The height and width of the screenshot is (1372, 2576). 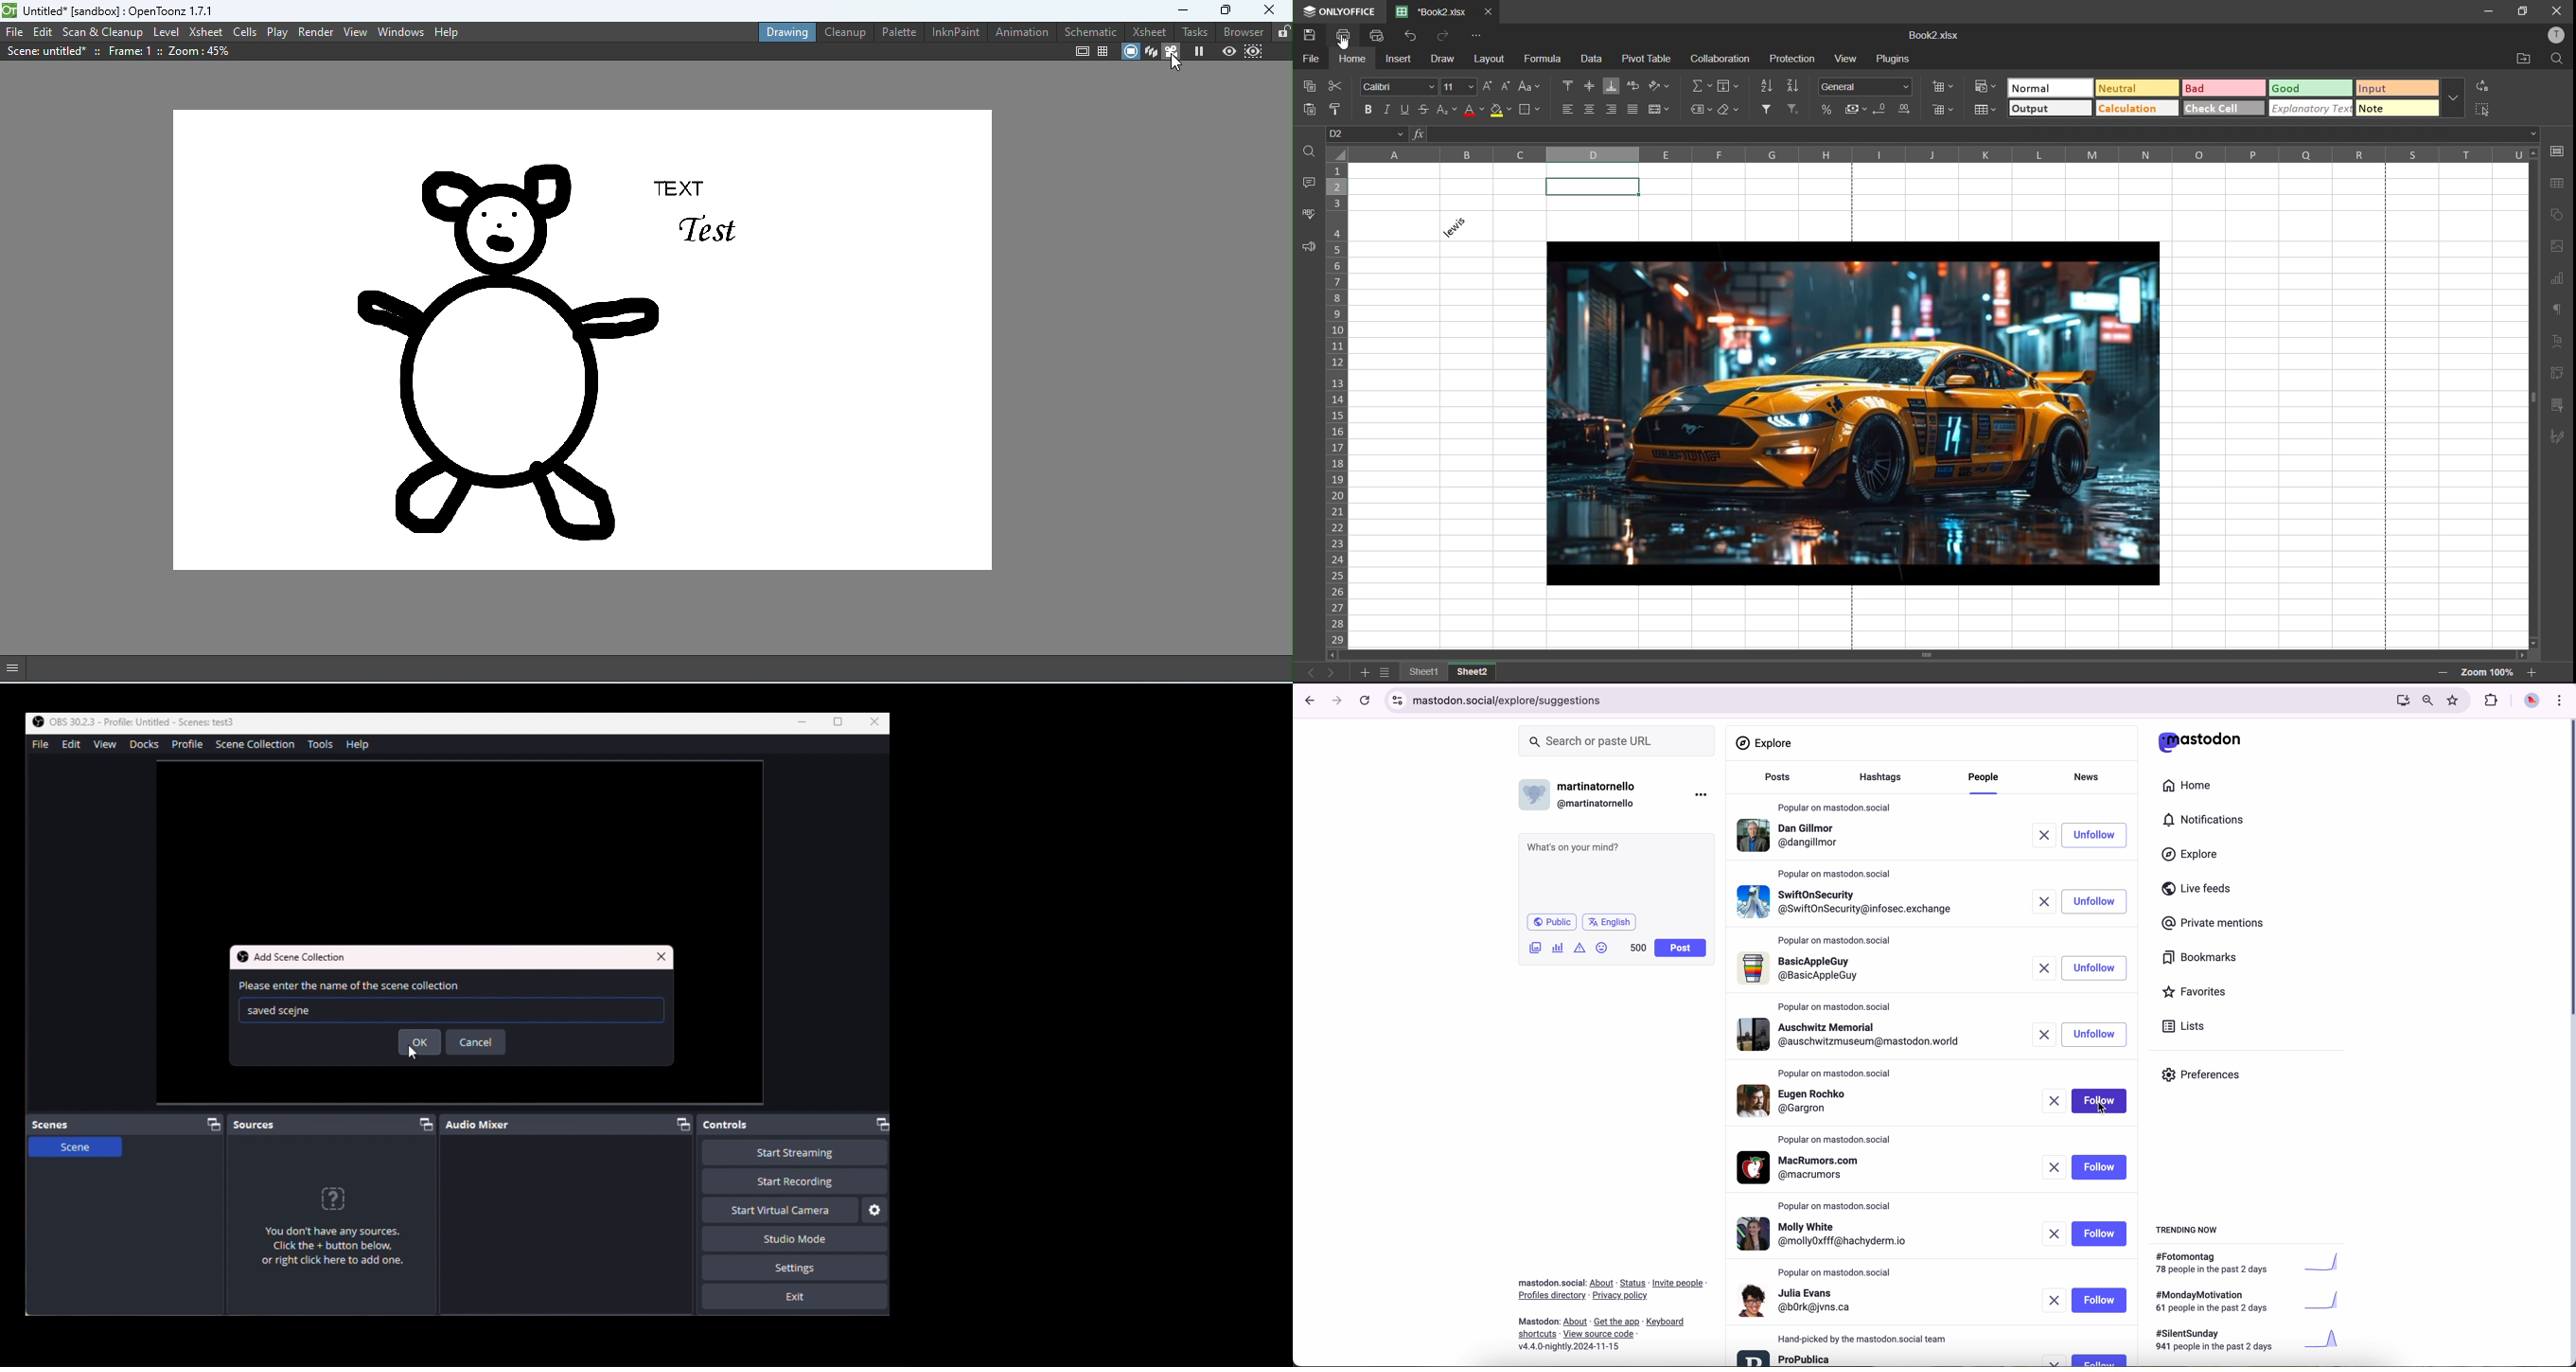 I want to click on click on follow button, so click(x=2102, y=835).